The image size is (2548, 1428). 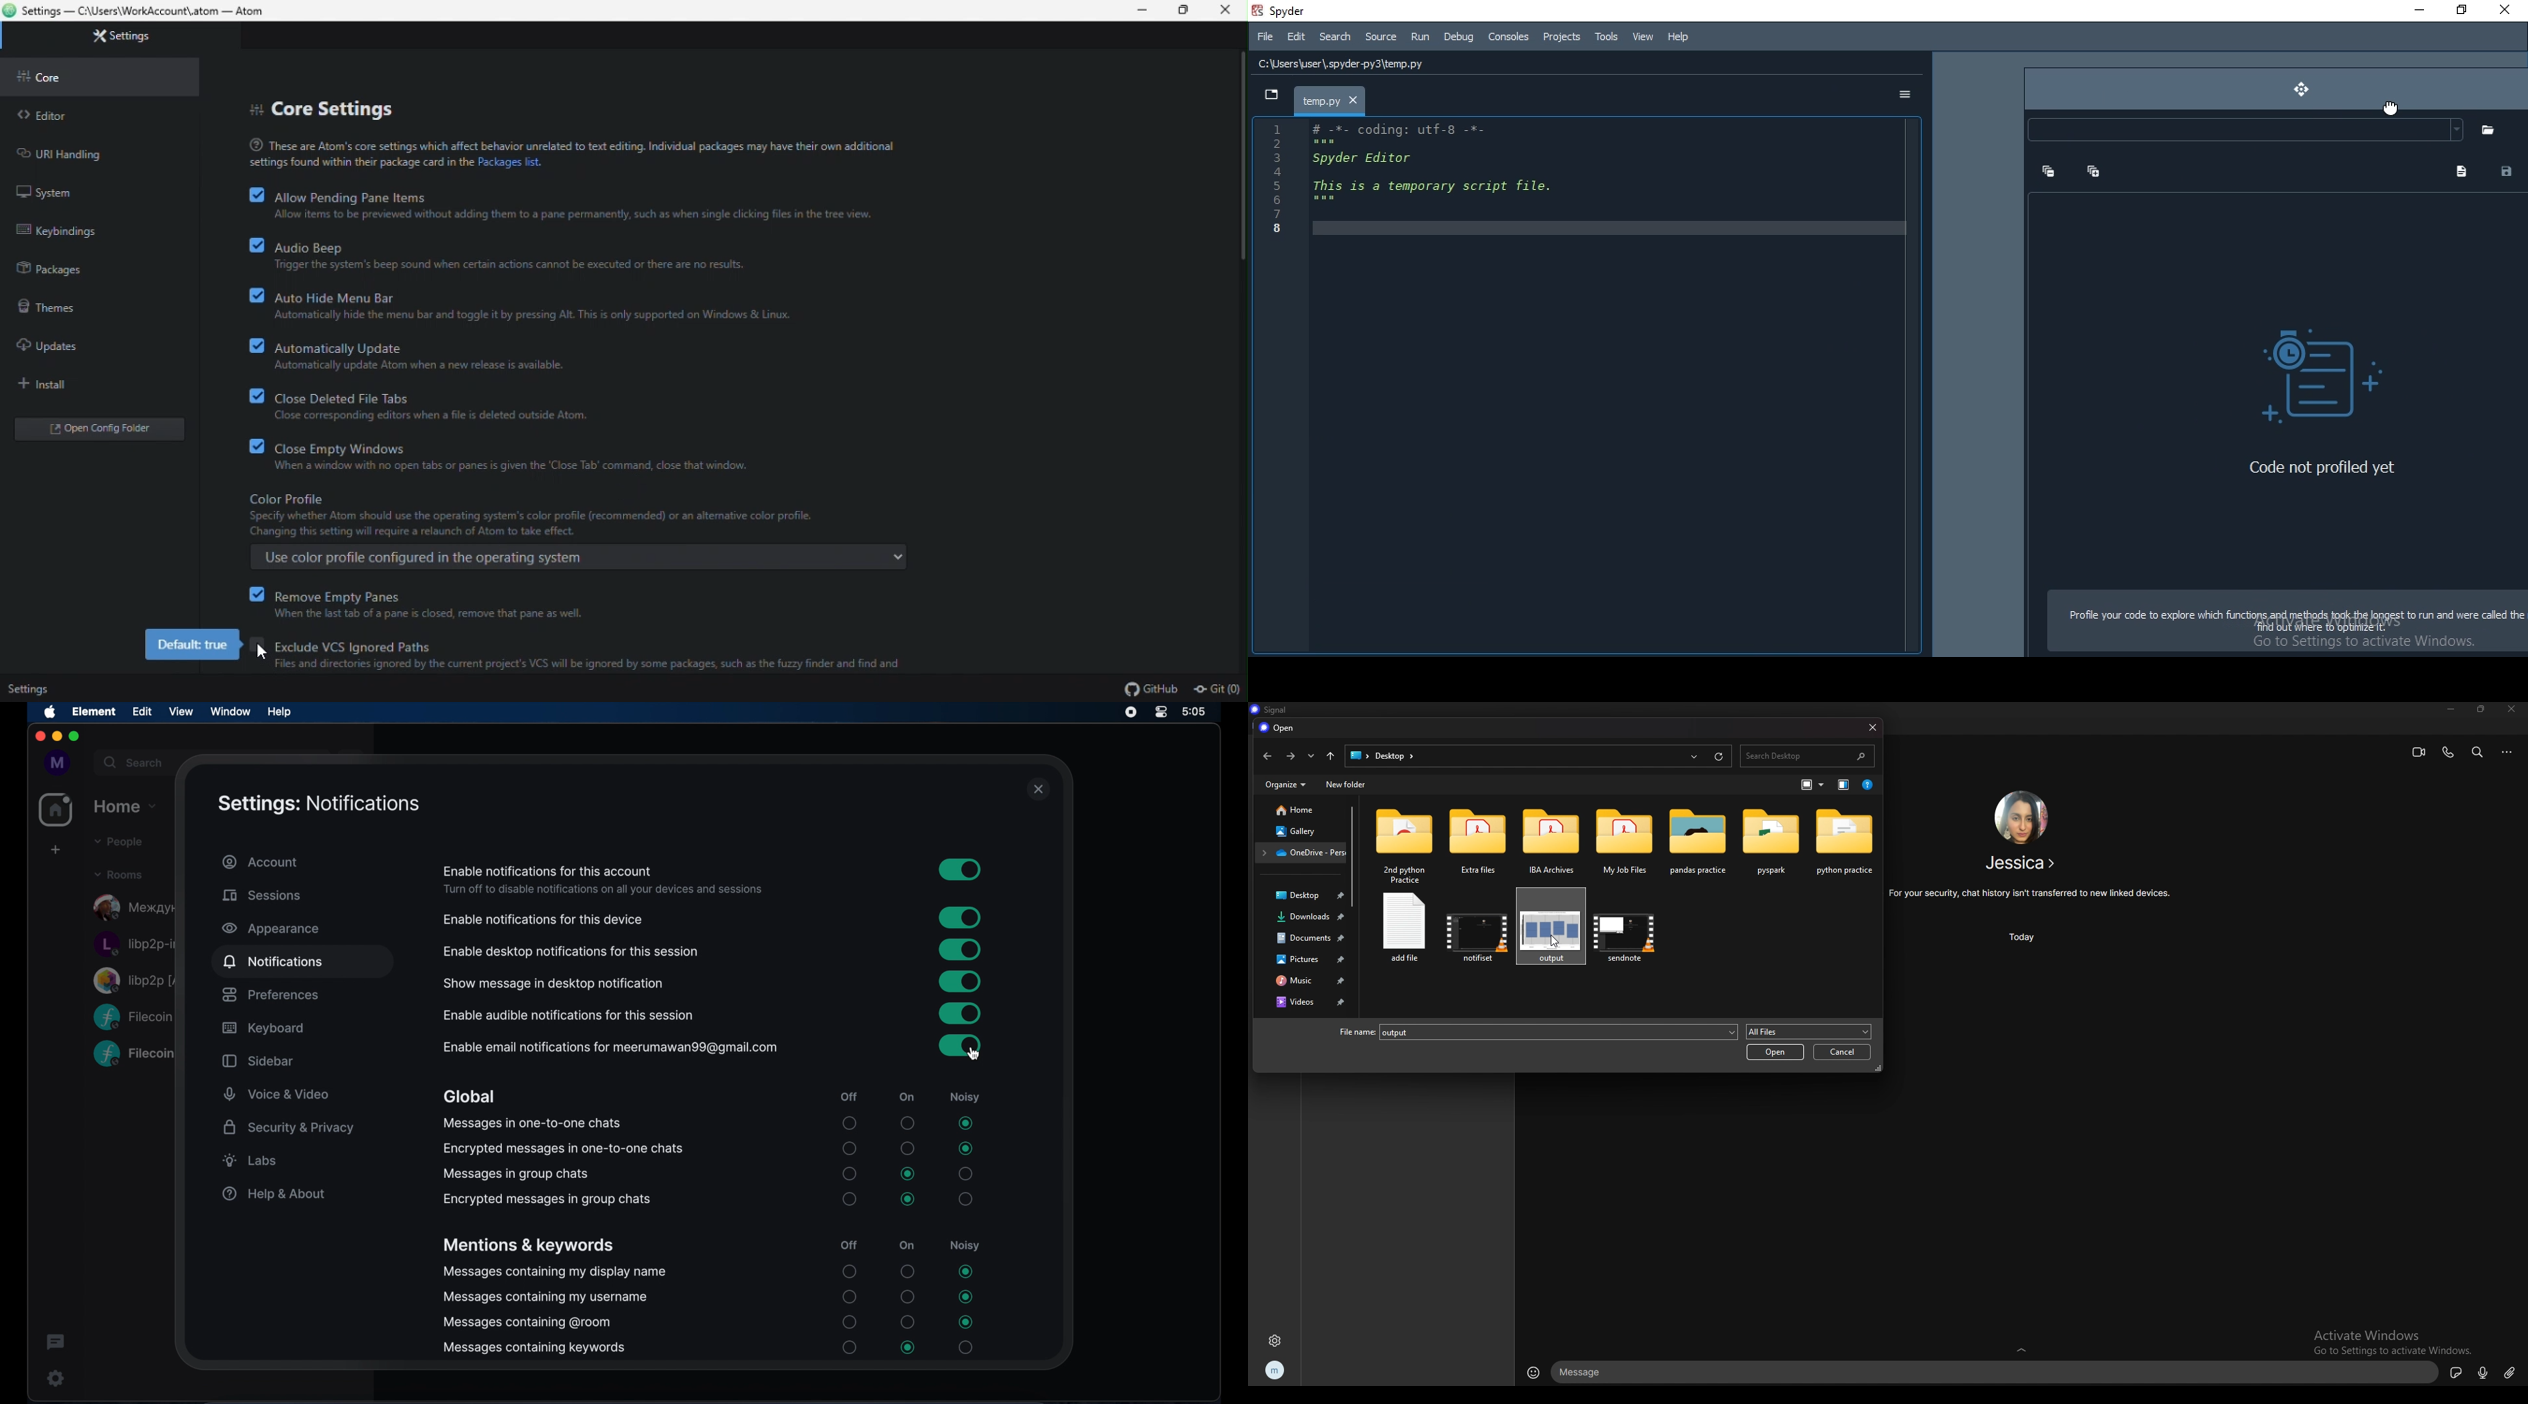 I want to click on sticker, so click(x=2455, y=1373).